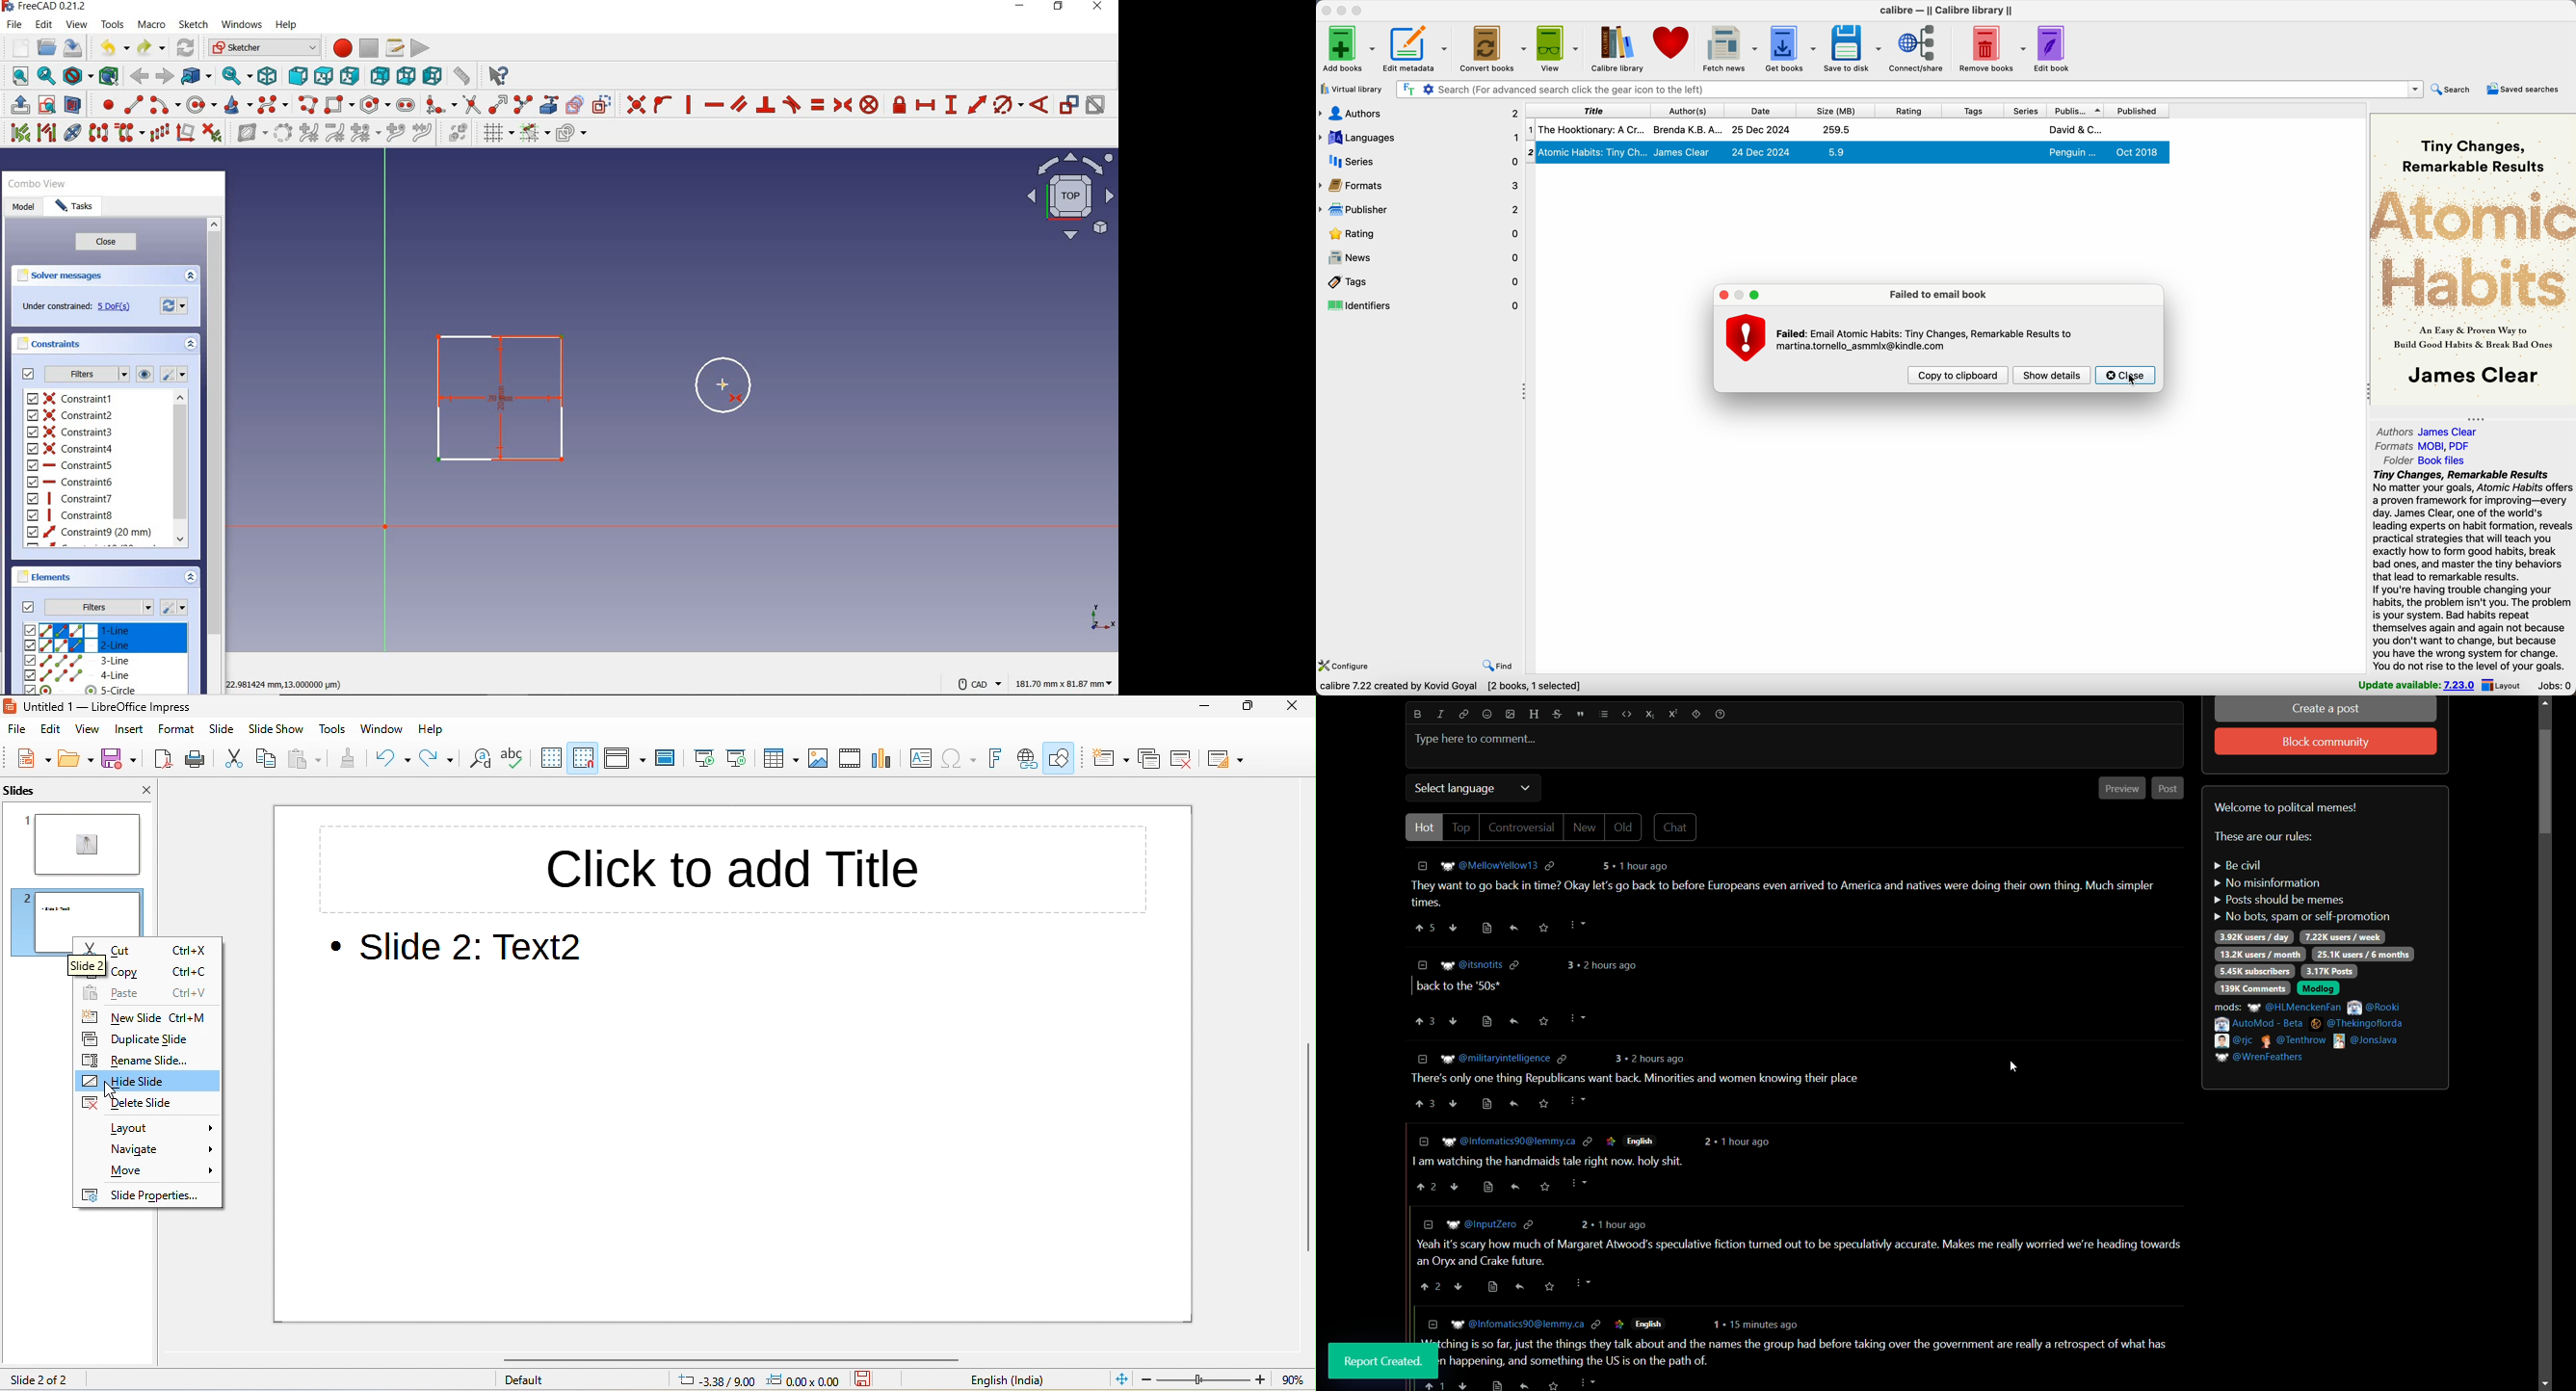 The width and height of the screenshot is (2576, 1400). Describe the element at coordinates (432, 75) in the screenshot. I see `left` at that location.